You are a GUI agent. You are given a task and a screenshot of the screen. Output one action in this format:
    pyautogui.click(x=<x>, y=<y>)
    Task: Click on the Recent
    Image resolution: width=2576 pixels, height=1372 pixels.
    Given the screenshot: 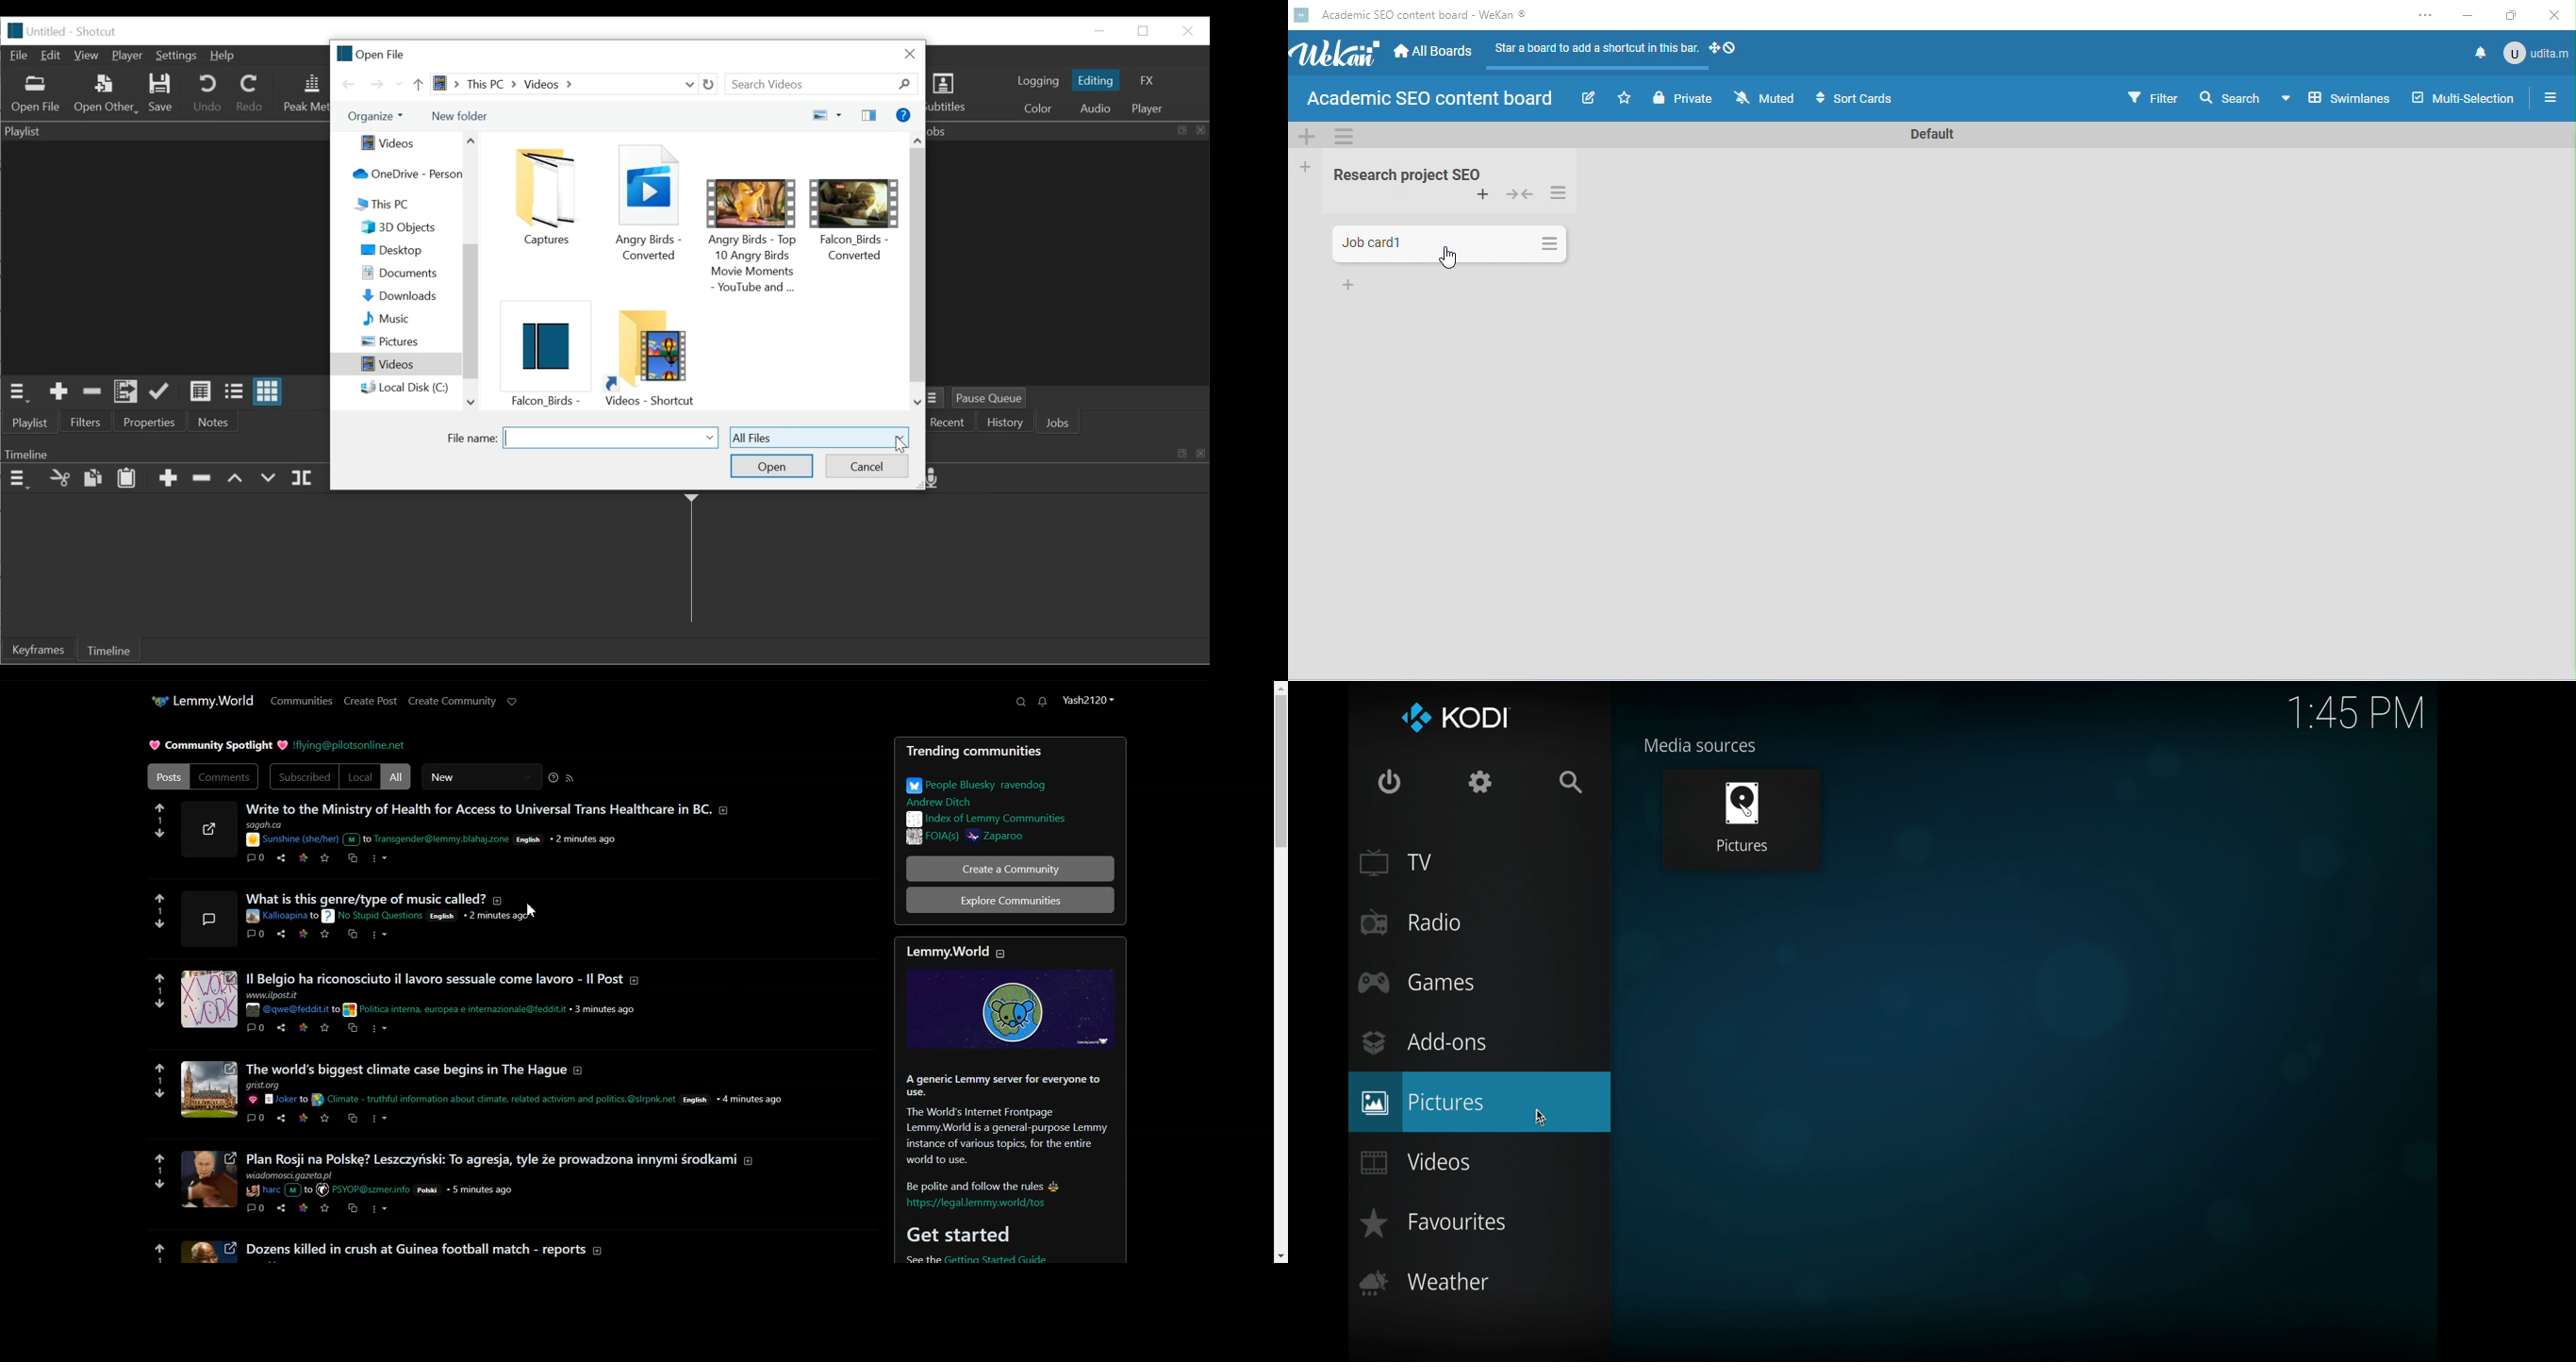 What is the action you would take?
    pyautogui.click(x=399, y=84)
    